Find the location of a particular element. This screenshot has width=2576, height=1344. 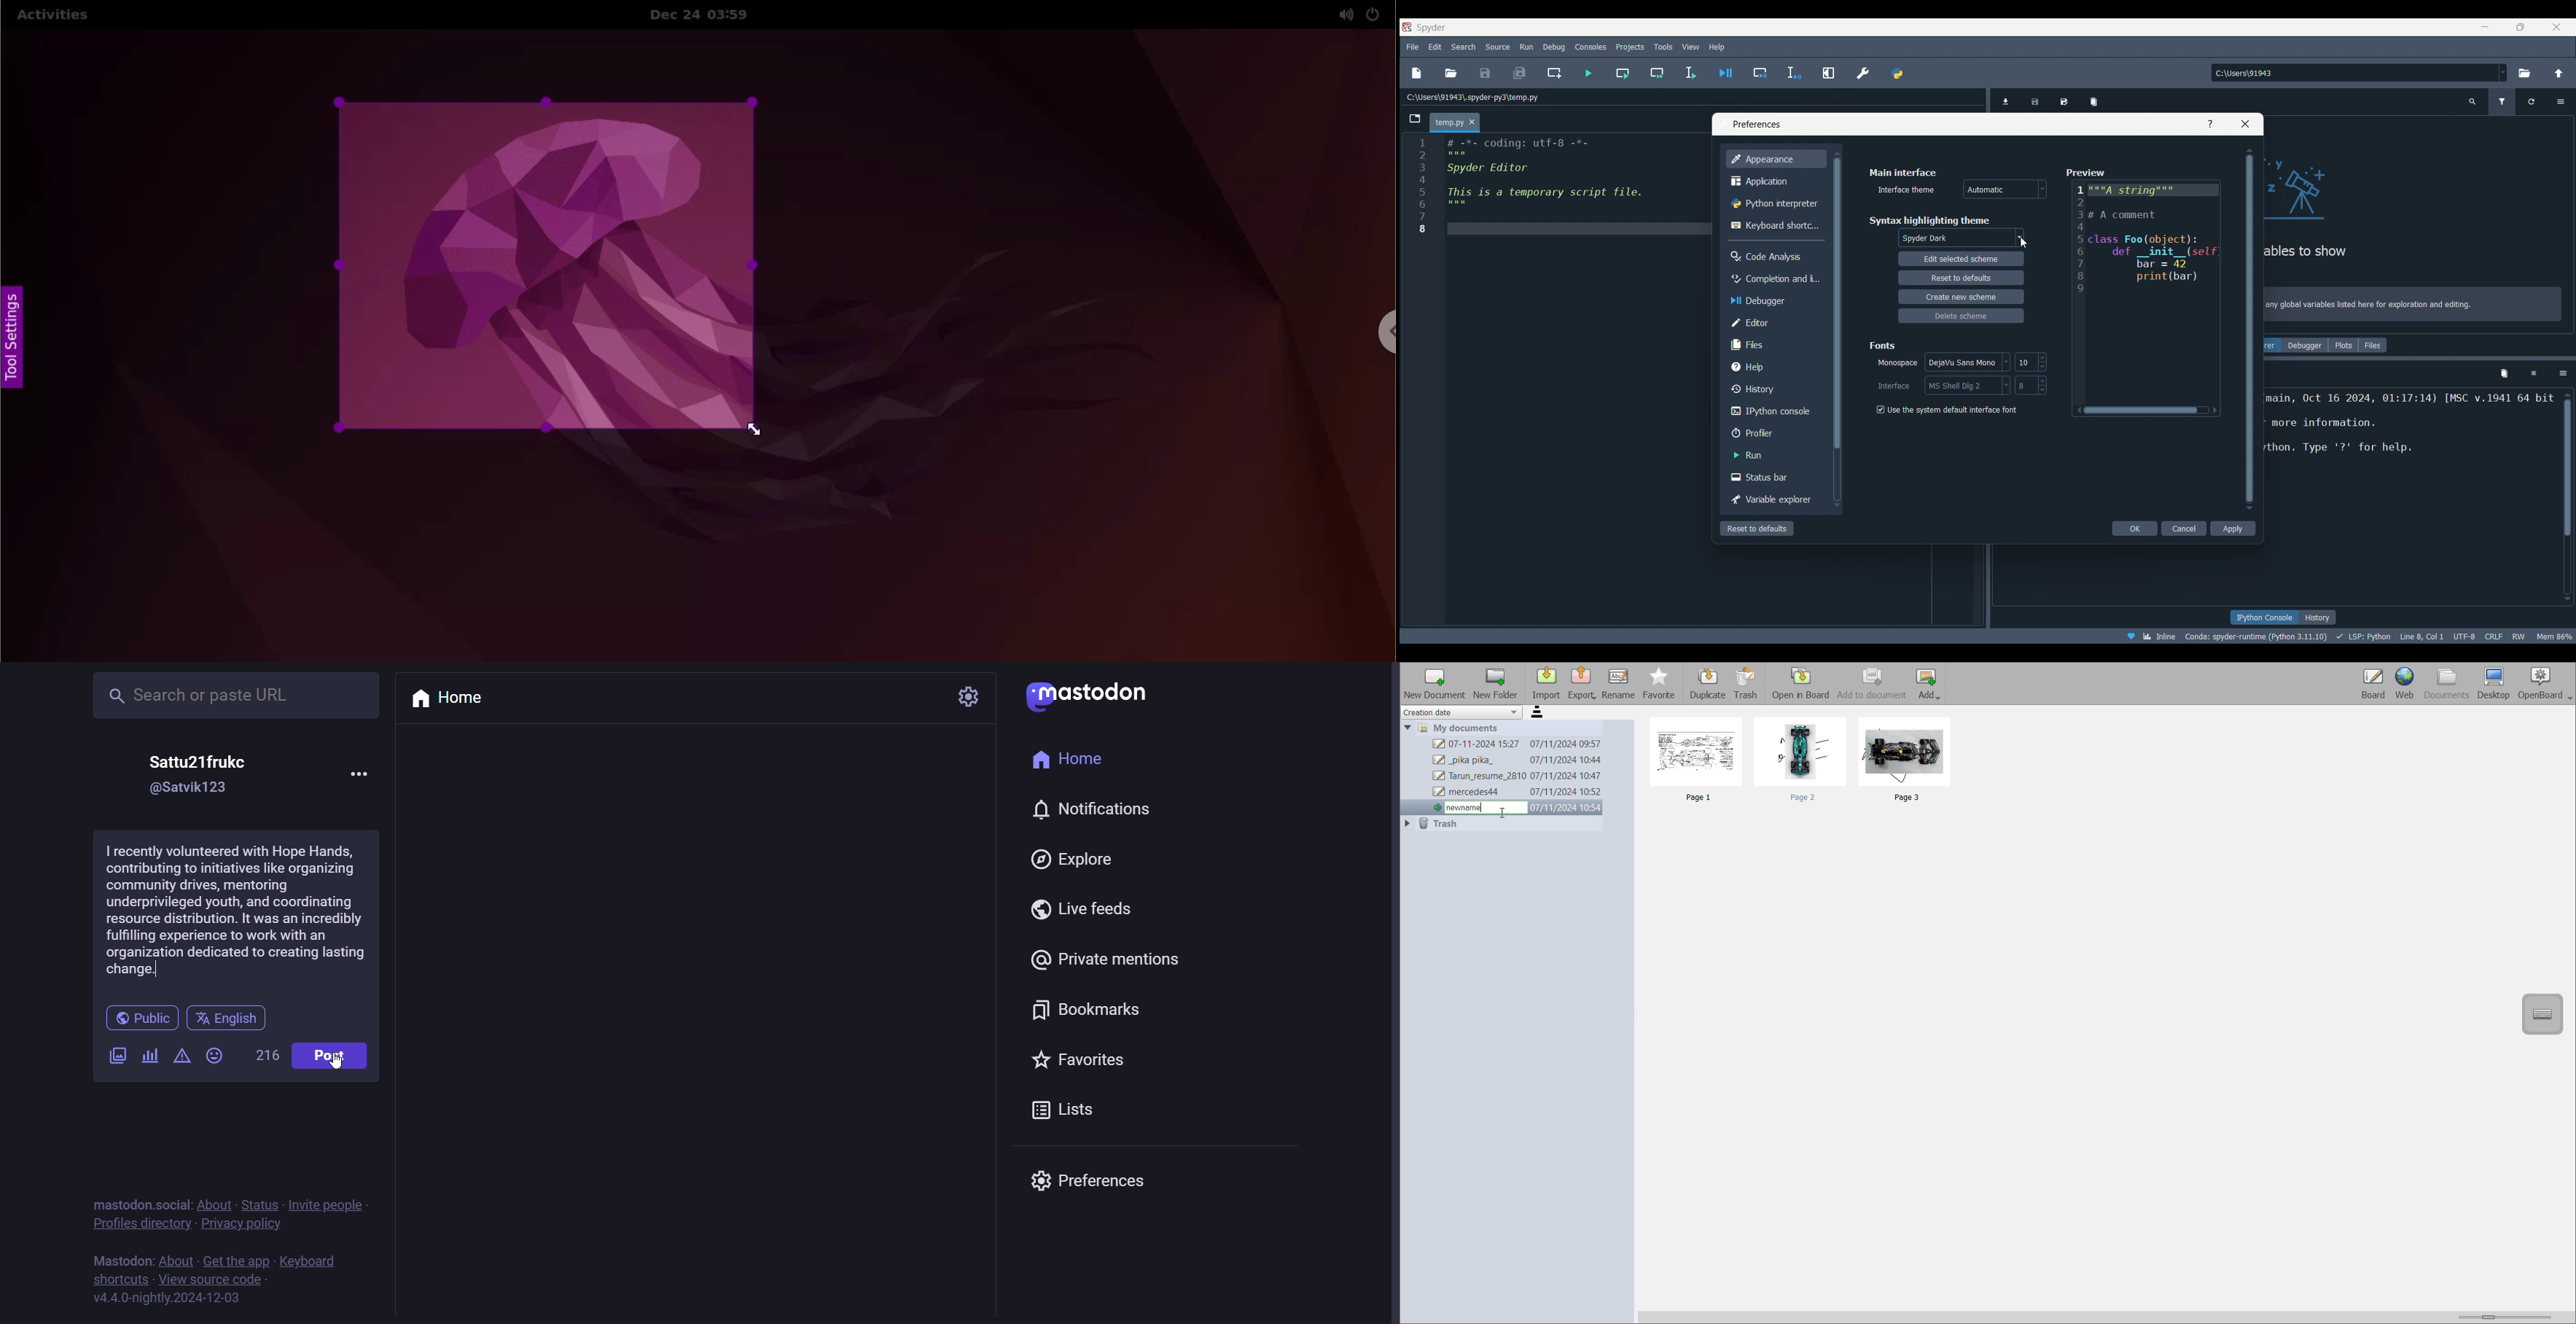

IPython console is located at coordinates (2264, 617).